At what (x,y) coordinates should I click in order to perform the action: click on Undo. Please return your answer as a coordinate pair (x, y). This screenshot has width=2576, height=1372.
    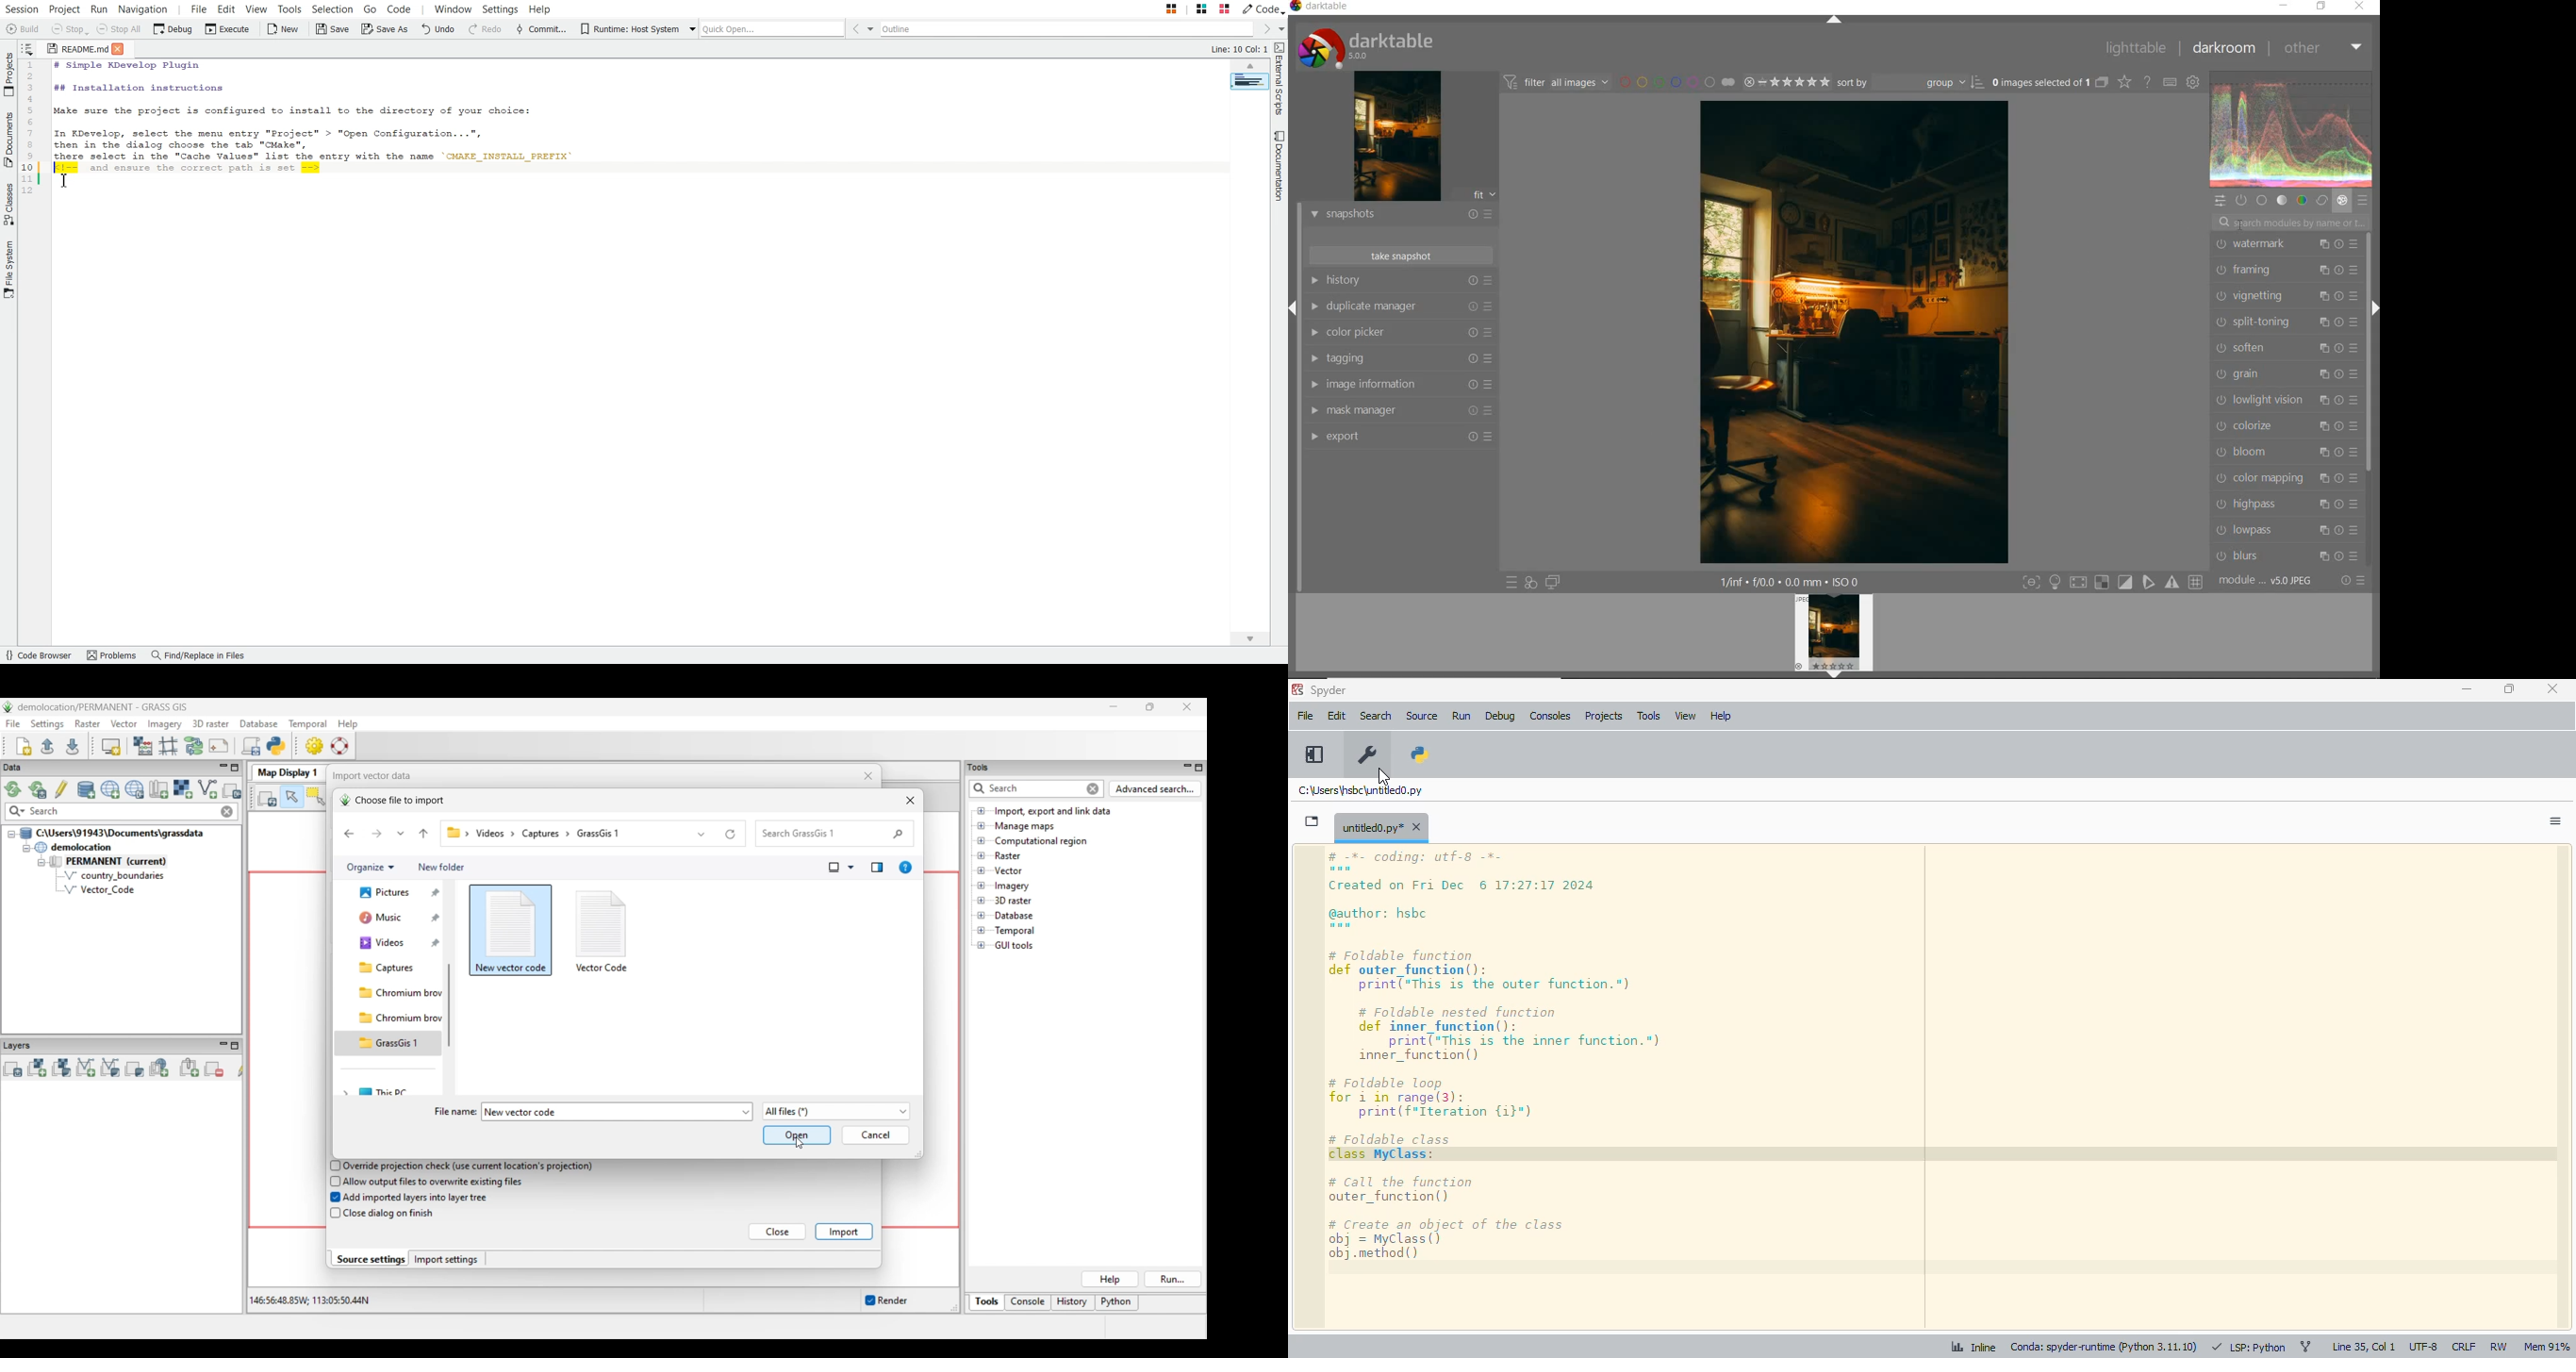
    Looking at the image, I should click on (438, 30).